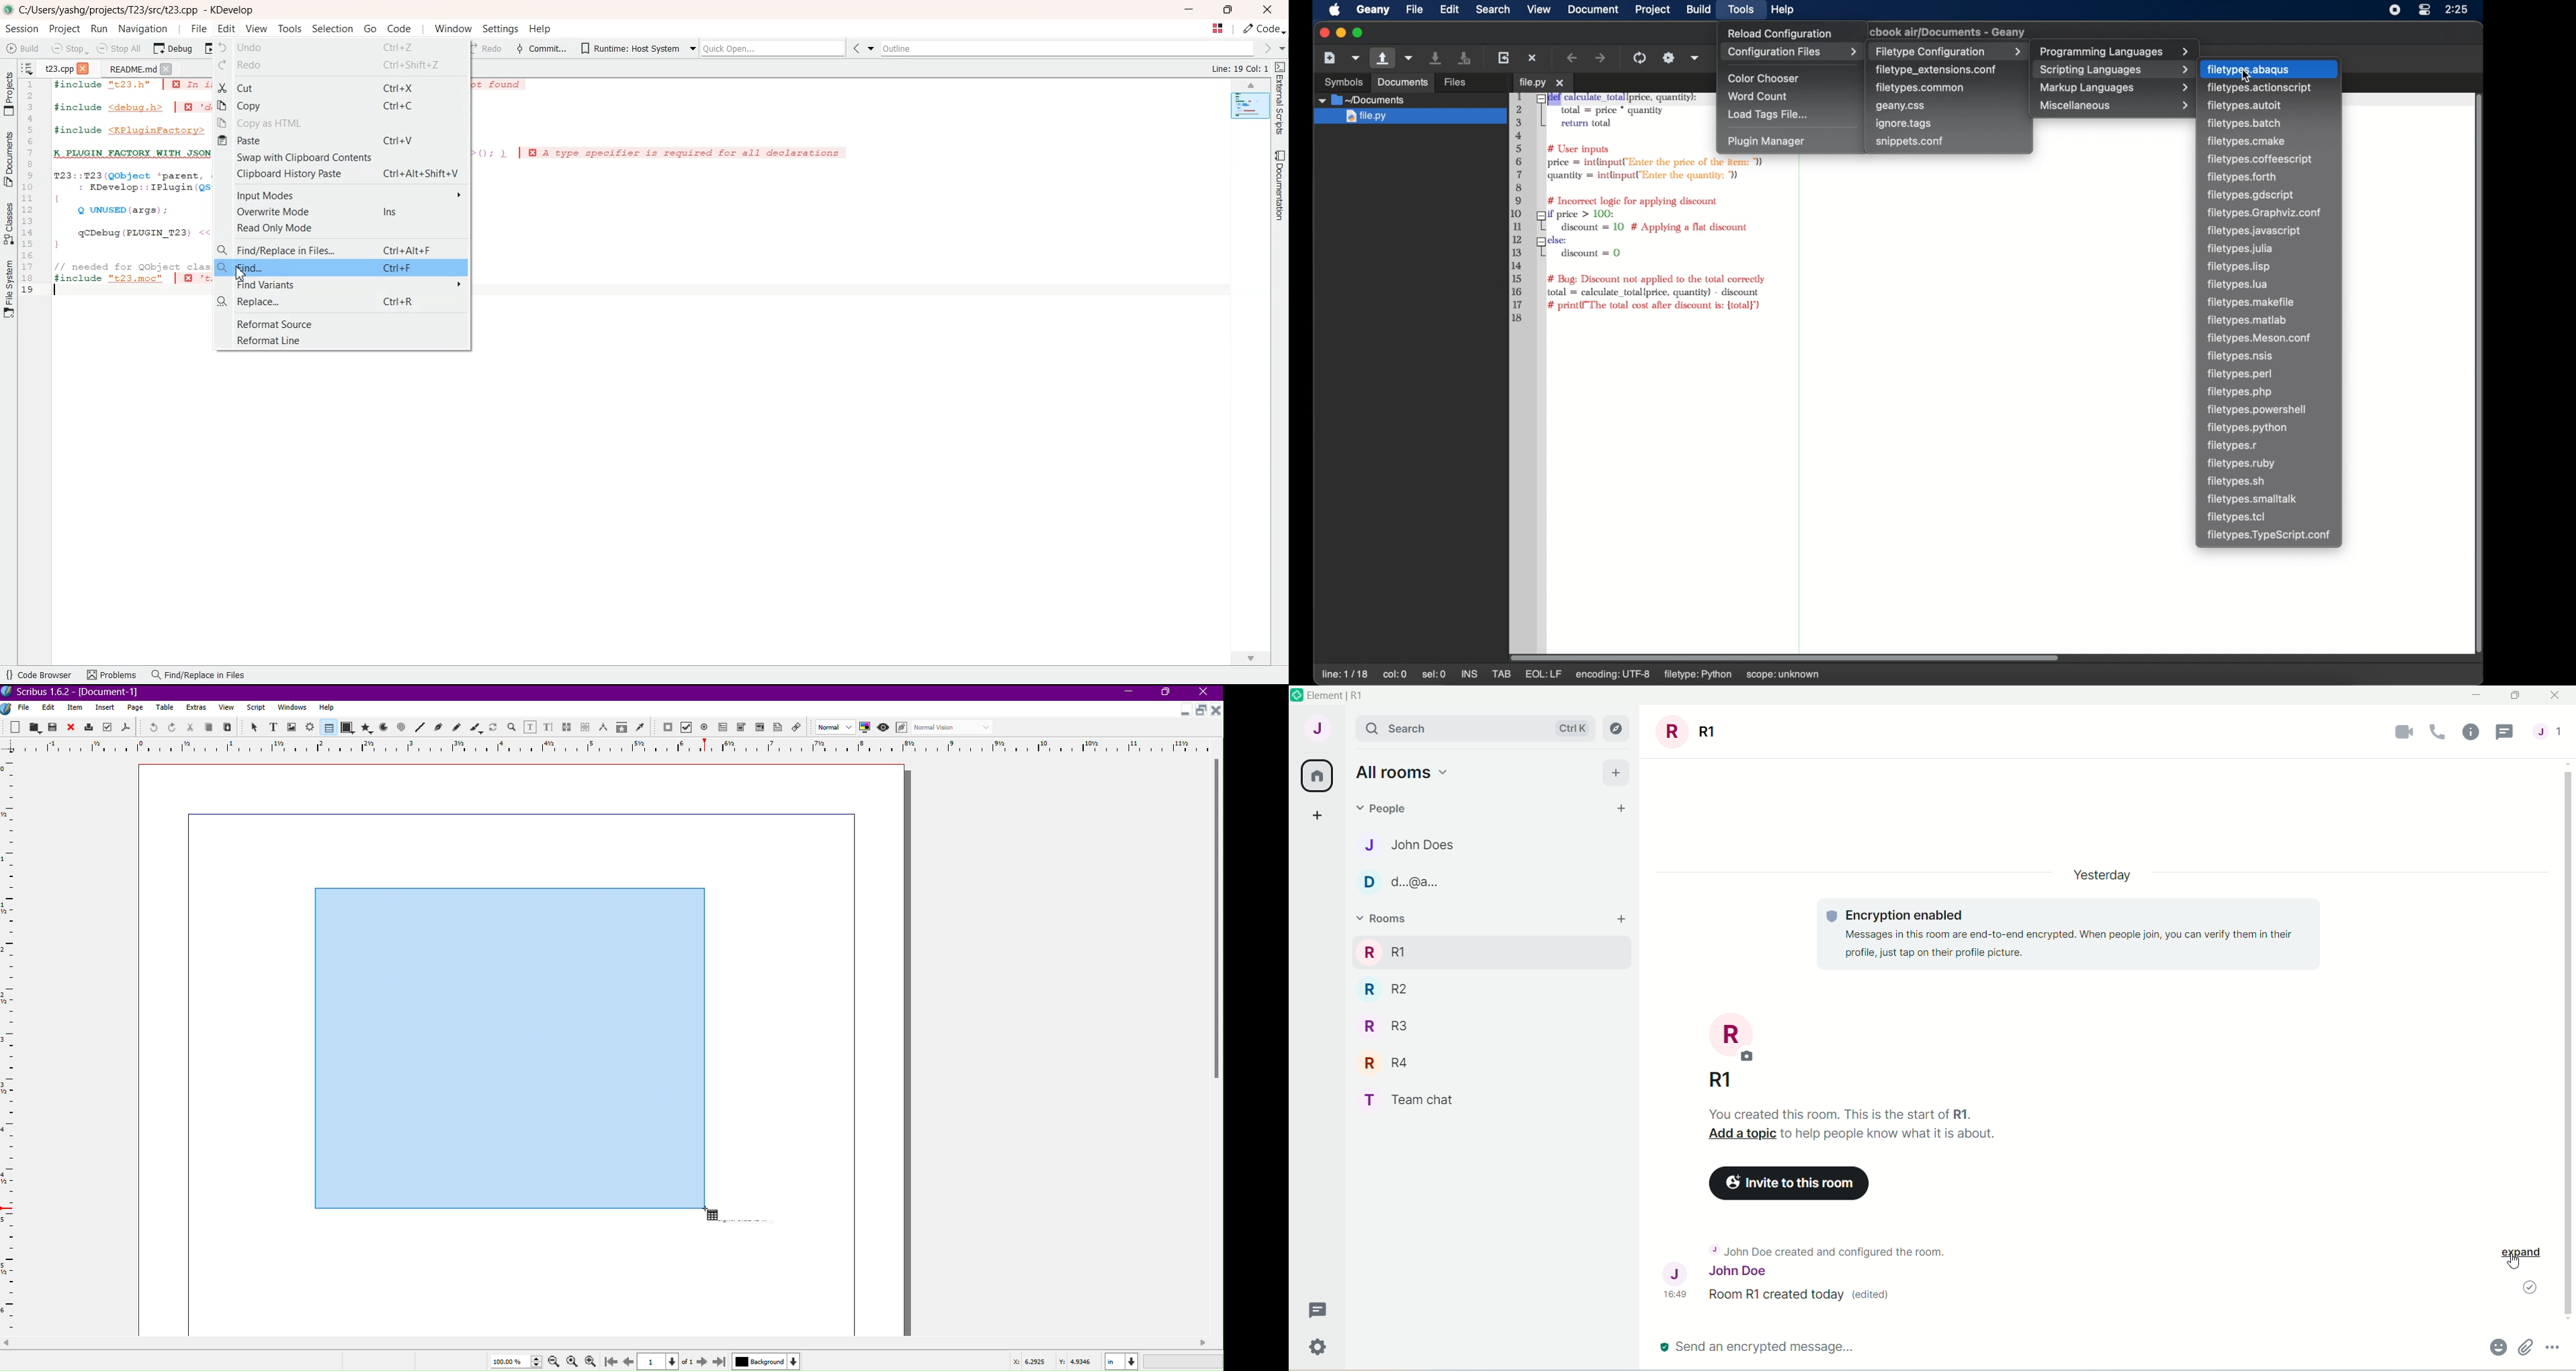  What do you see at coordinates (2236, 482) in the screenshot?
I see `filetypes` at bounding box center [2236, 482].